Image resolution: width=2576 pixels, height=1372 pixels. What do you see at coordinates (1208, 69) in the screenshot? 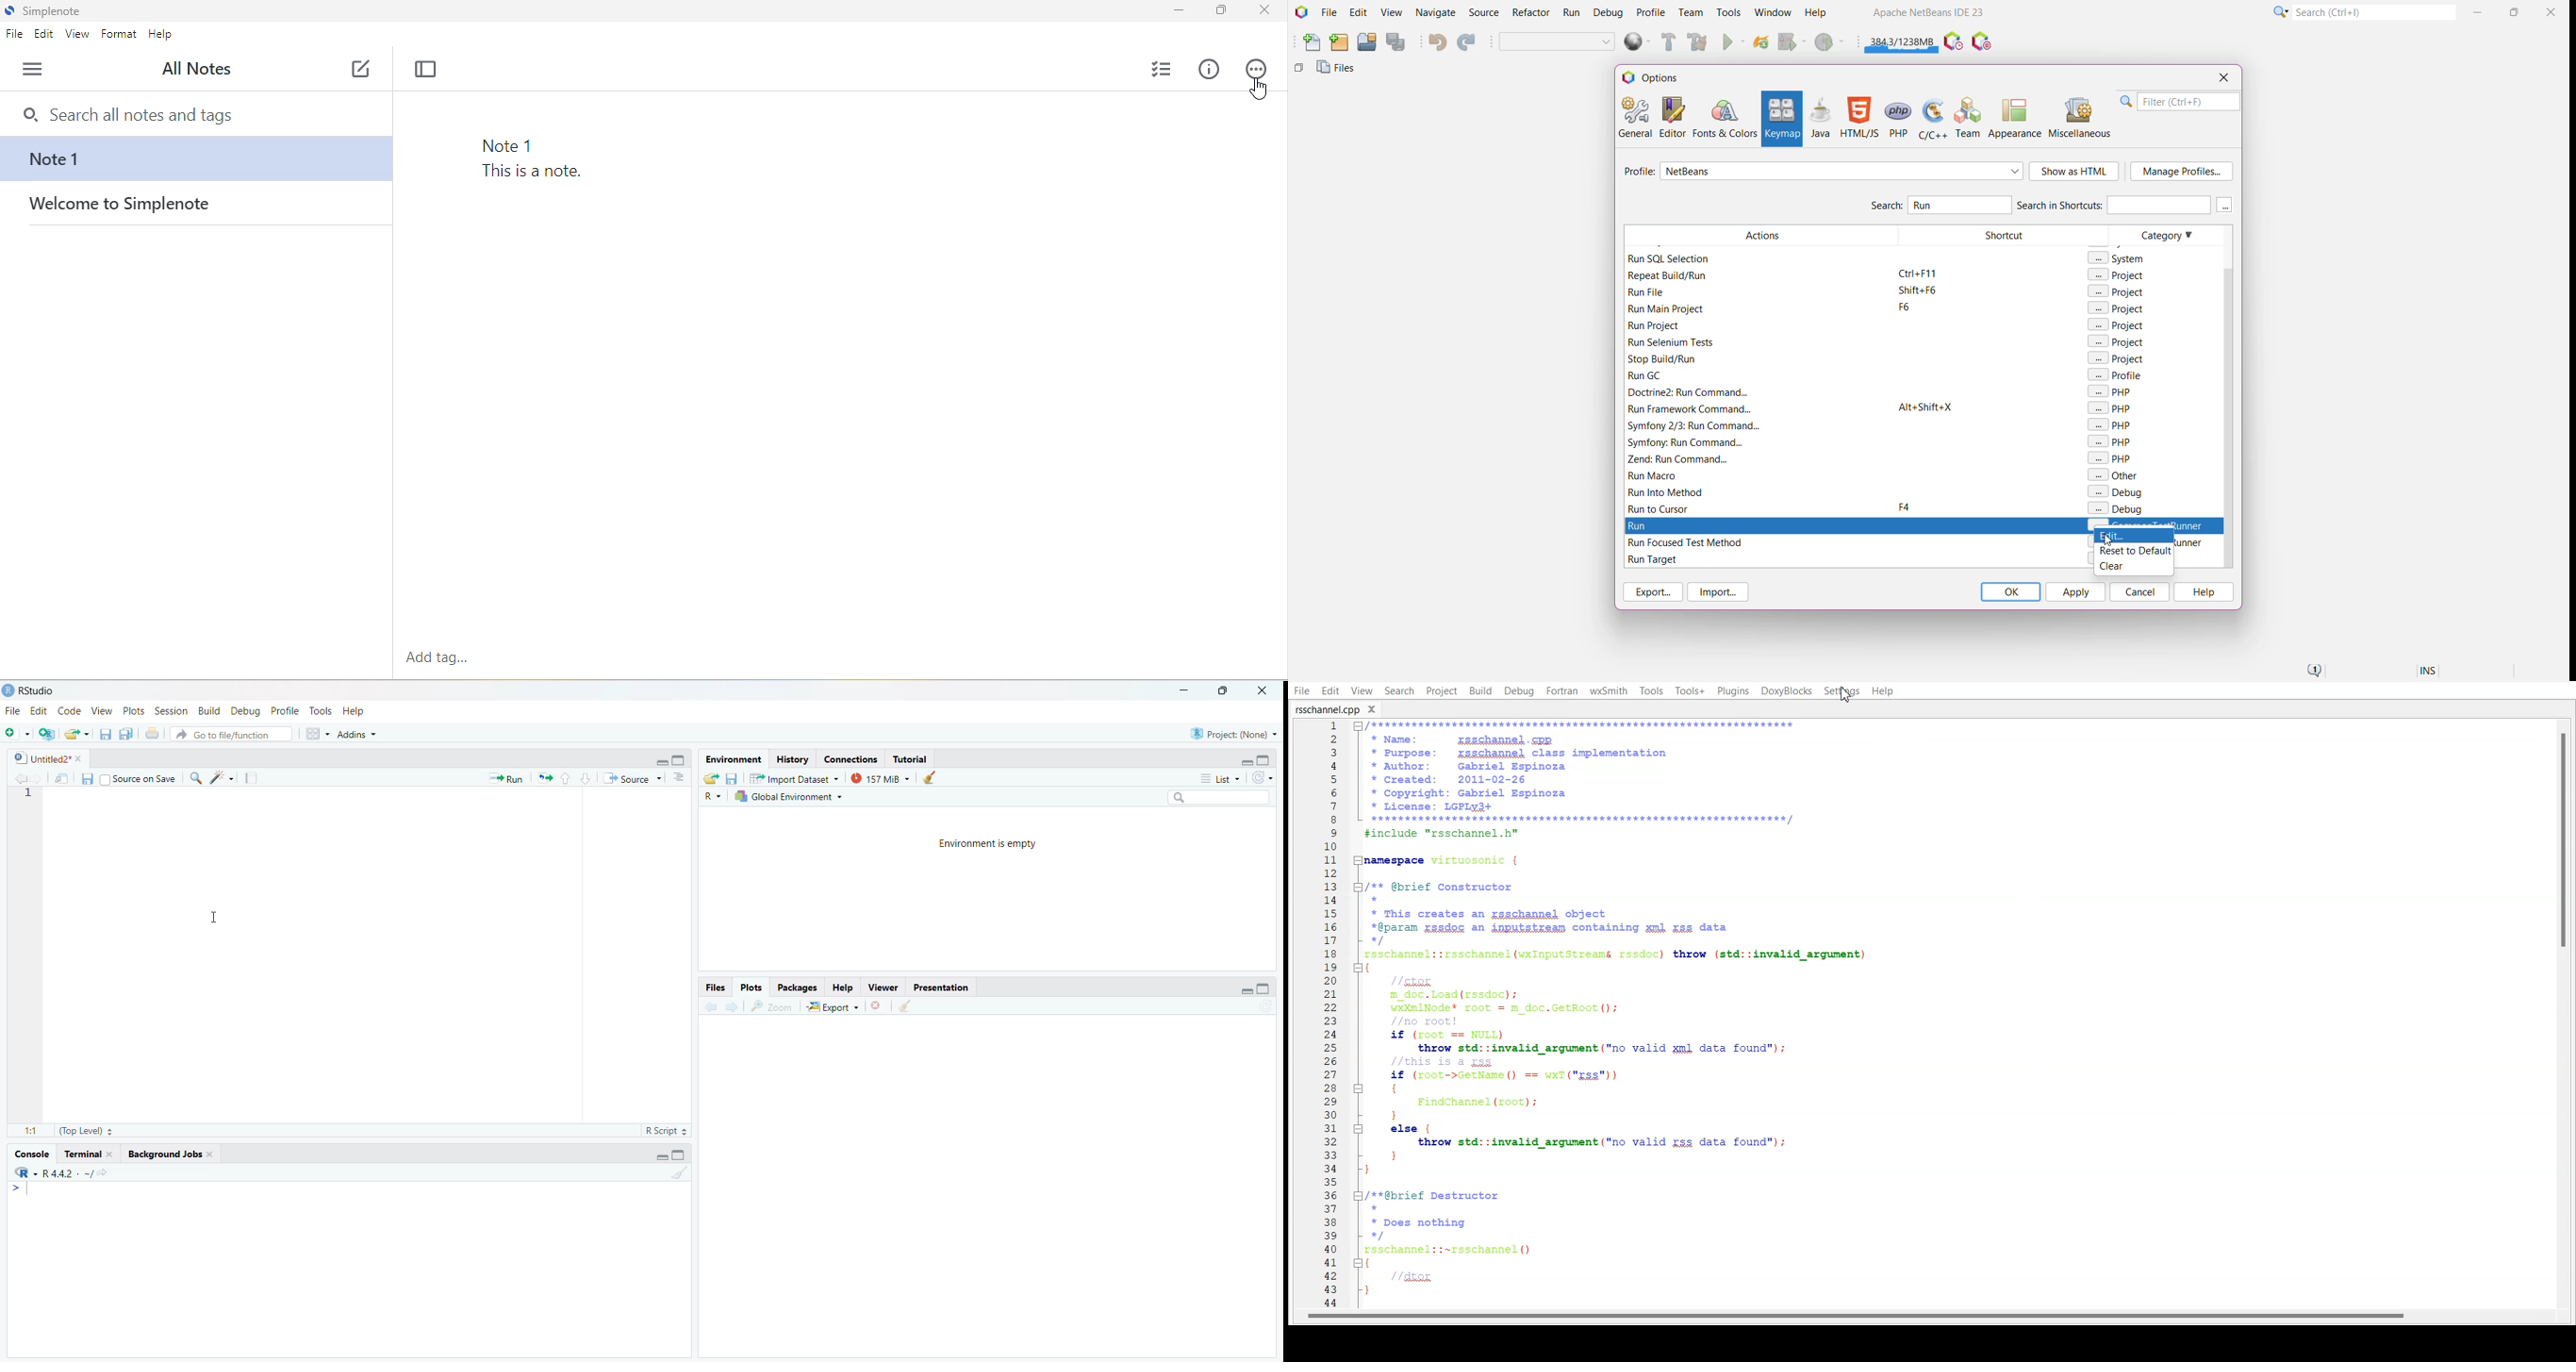
I see `info` at bounding box center [1208, 69].